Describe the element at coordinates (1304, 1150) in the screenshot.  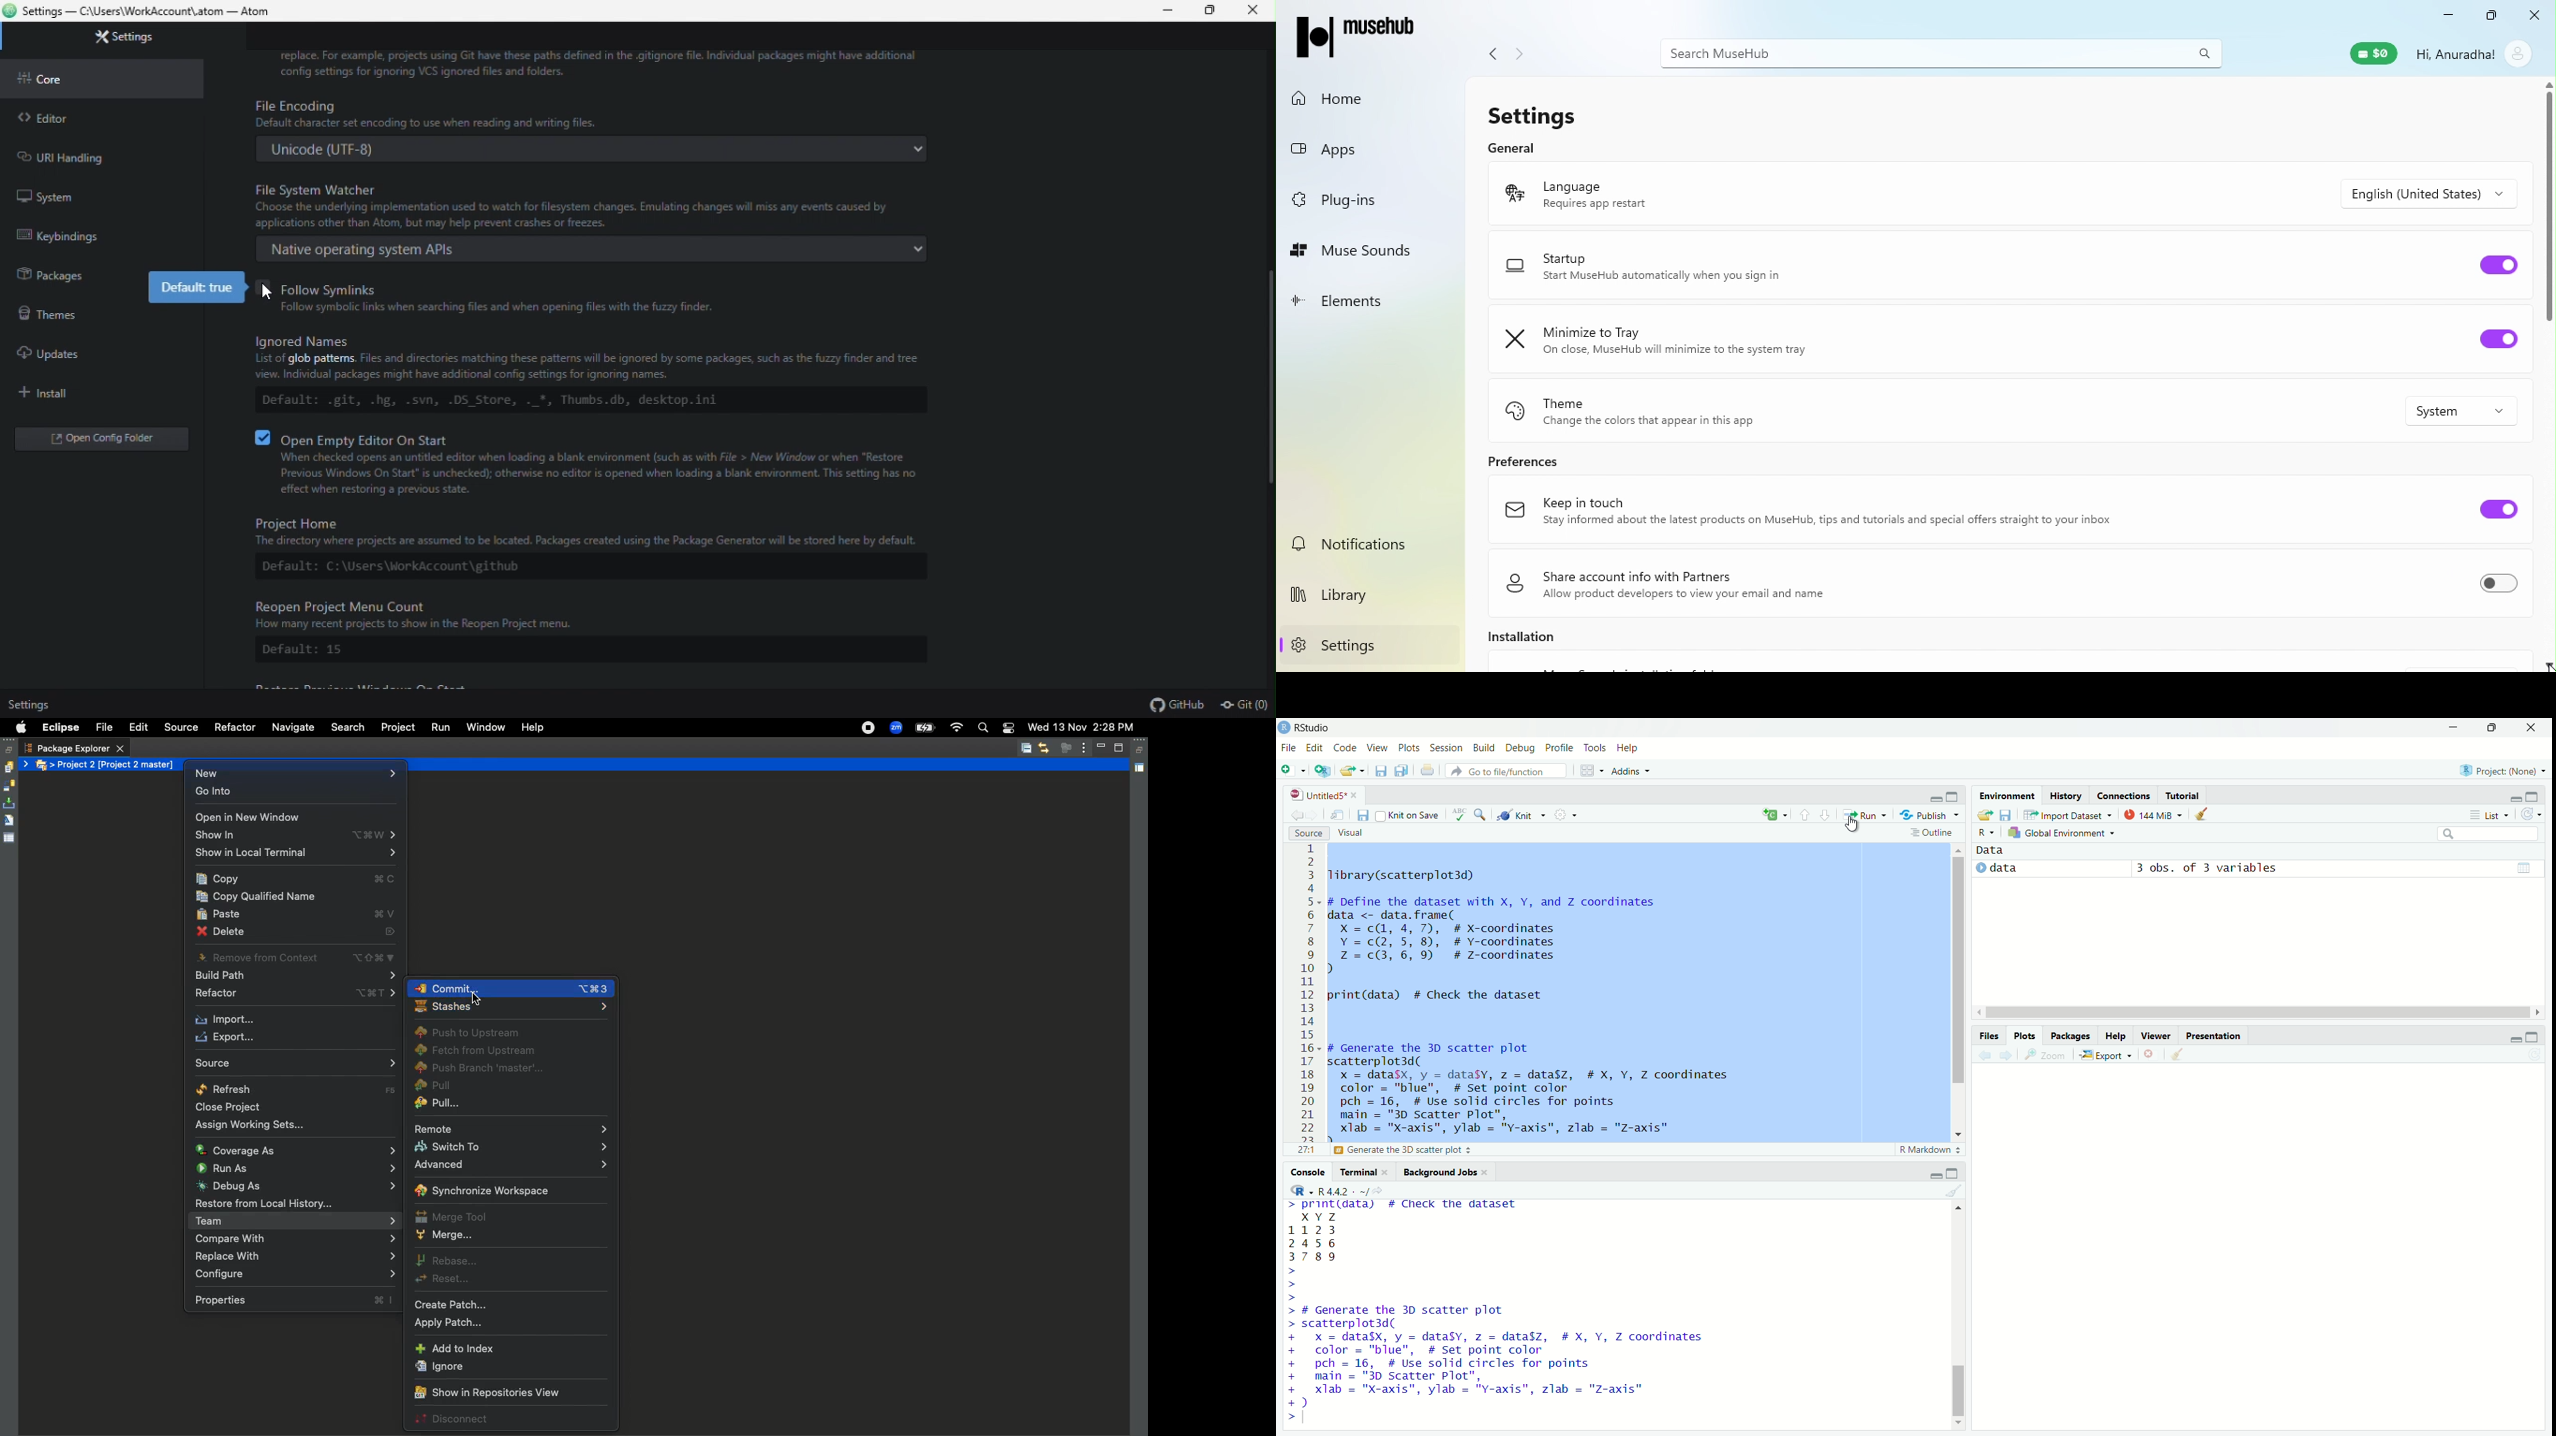
I see `12:33` at that location.